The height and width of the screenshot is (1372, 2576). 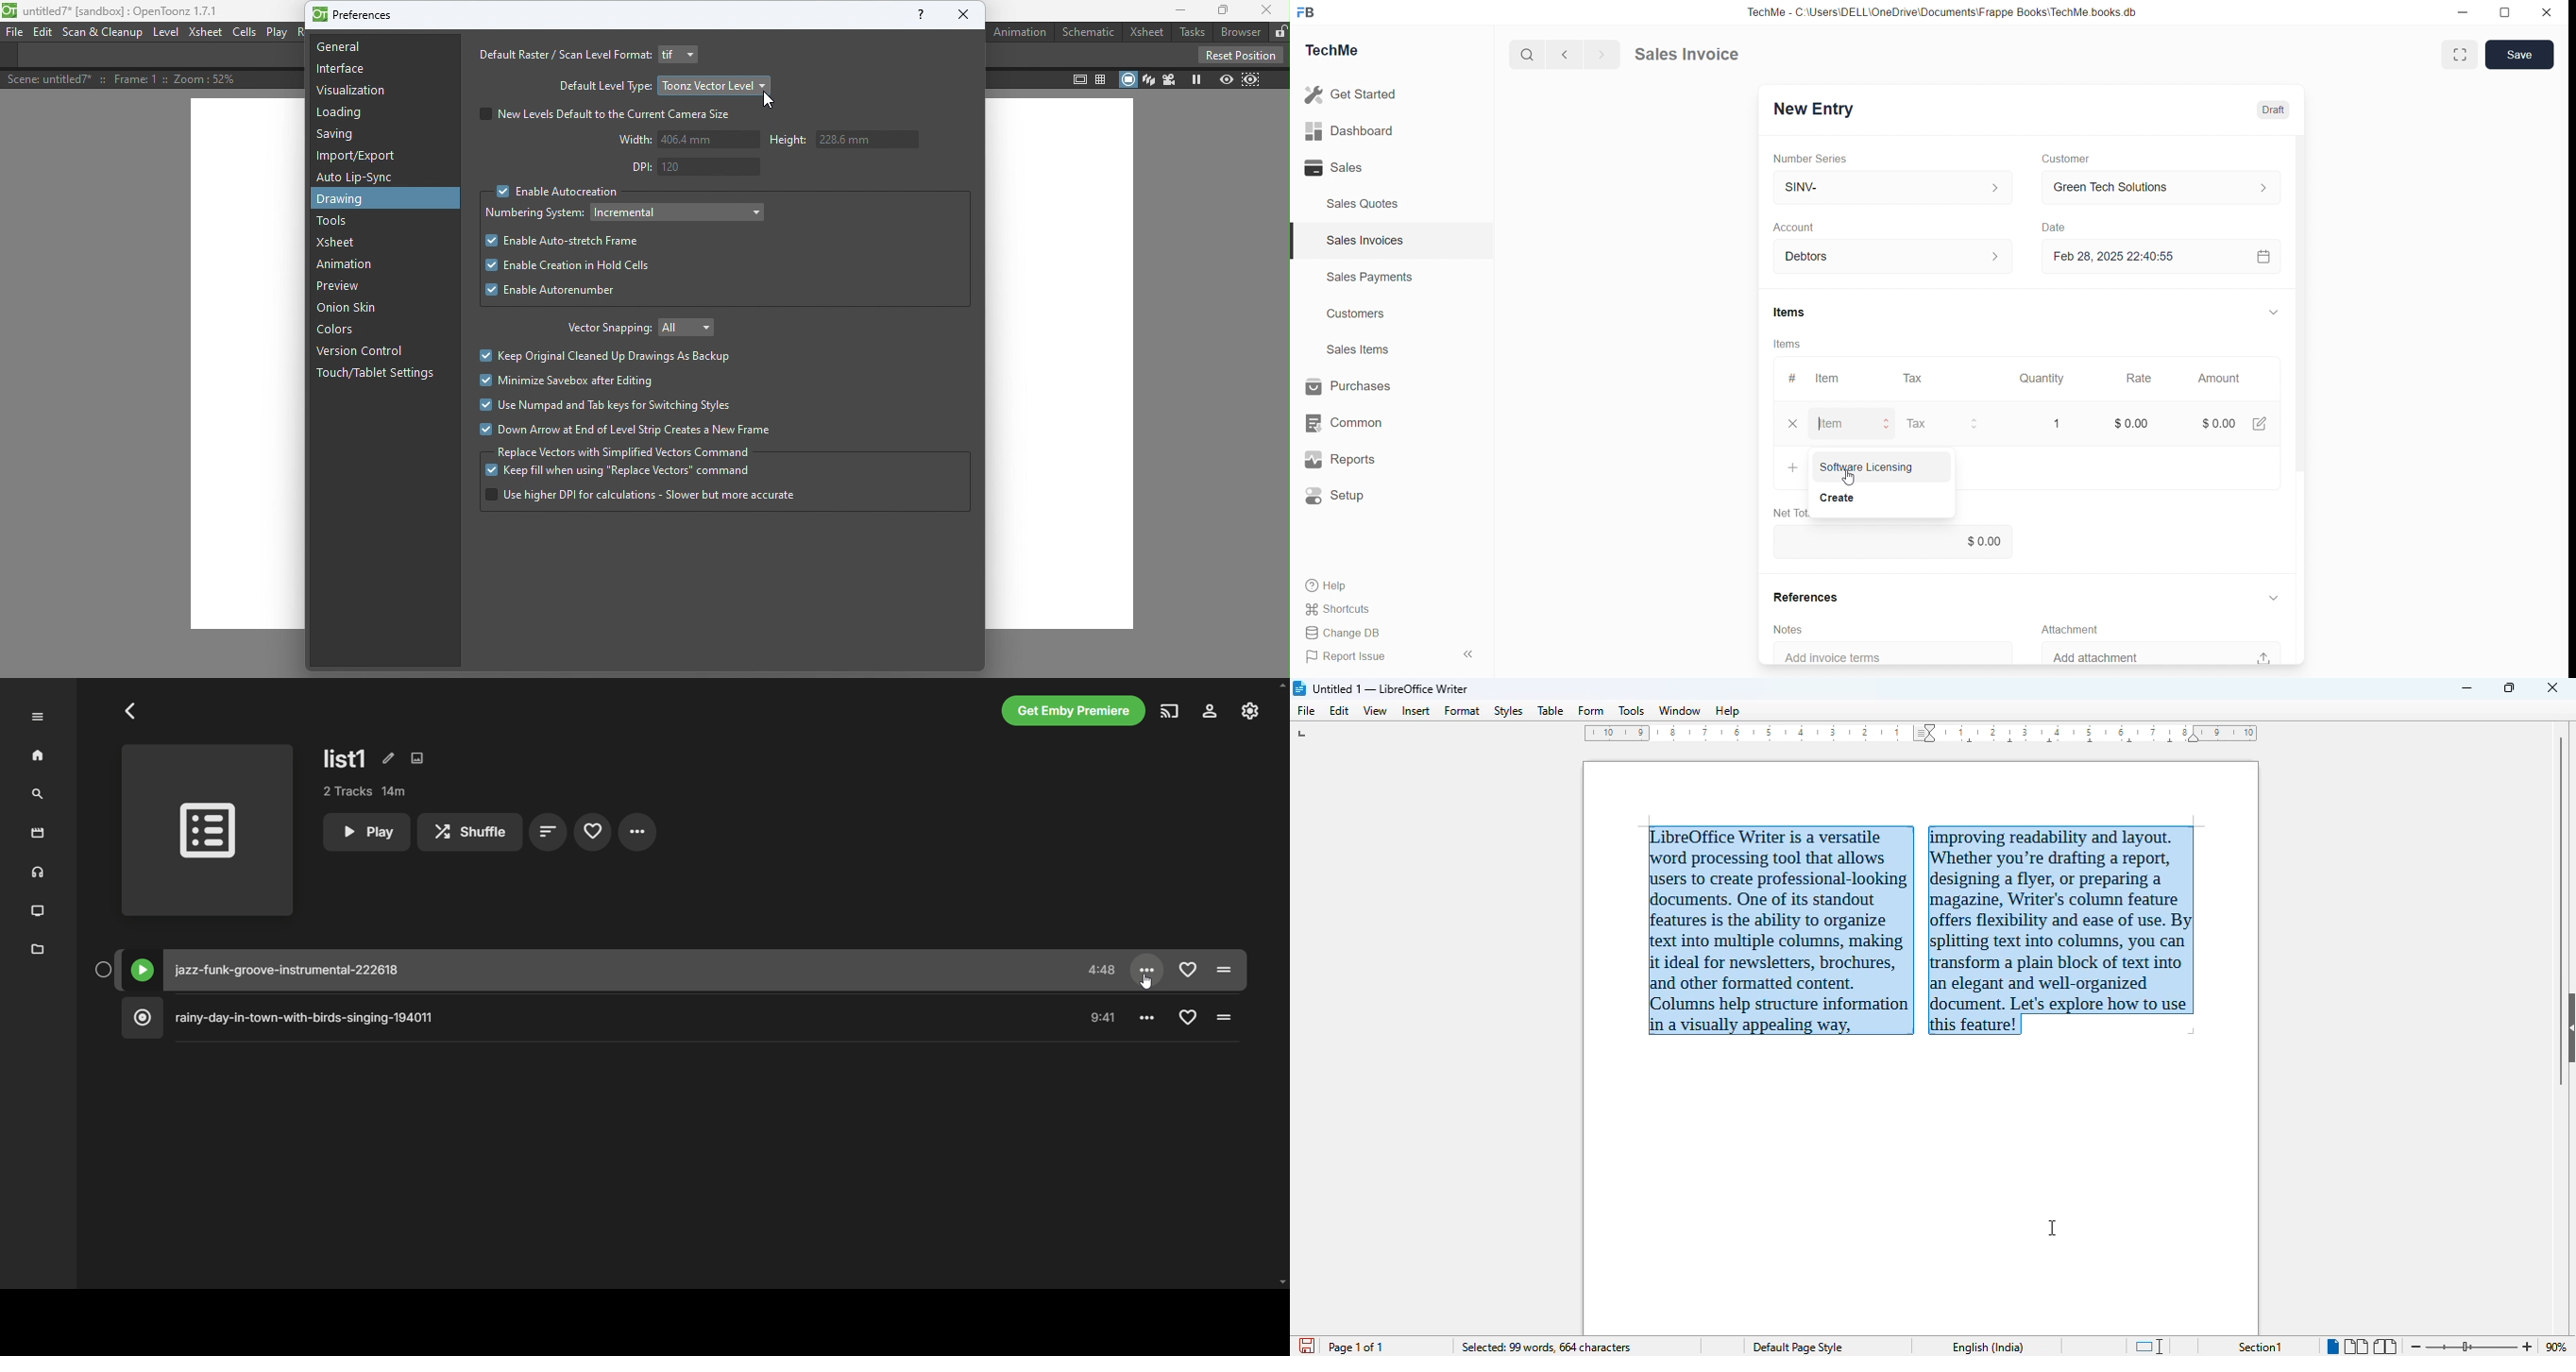 I want to click on Camera view, so click(x=1167, y=79).